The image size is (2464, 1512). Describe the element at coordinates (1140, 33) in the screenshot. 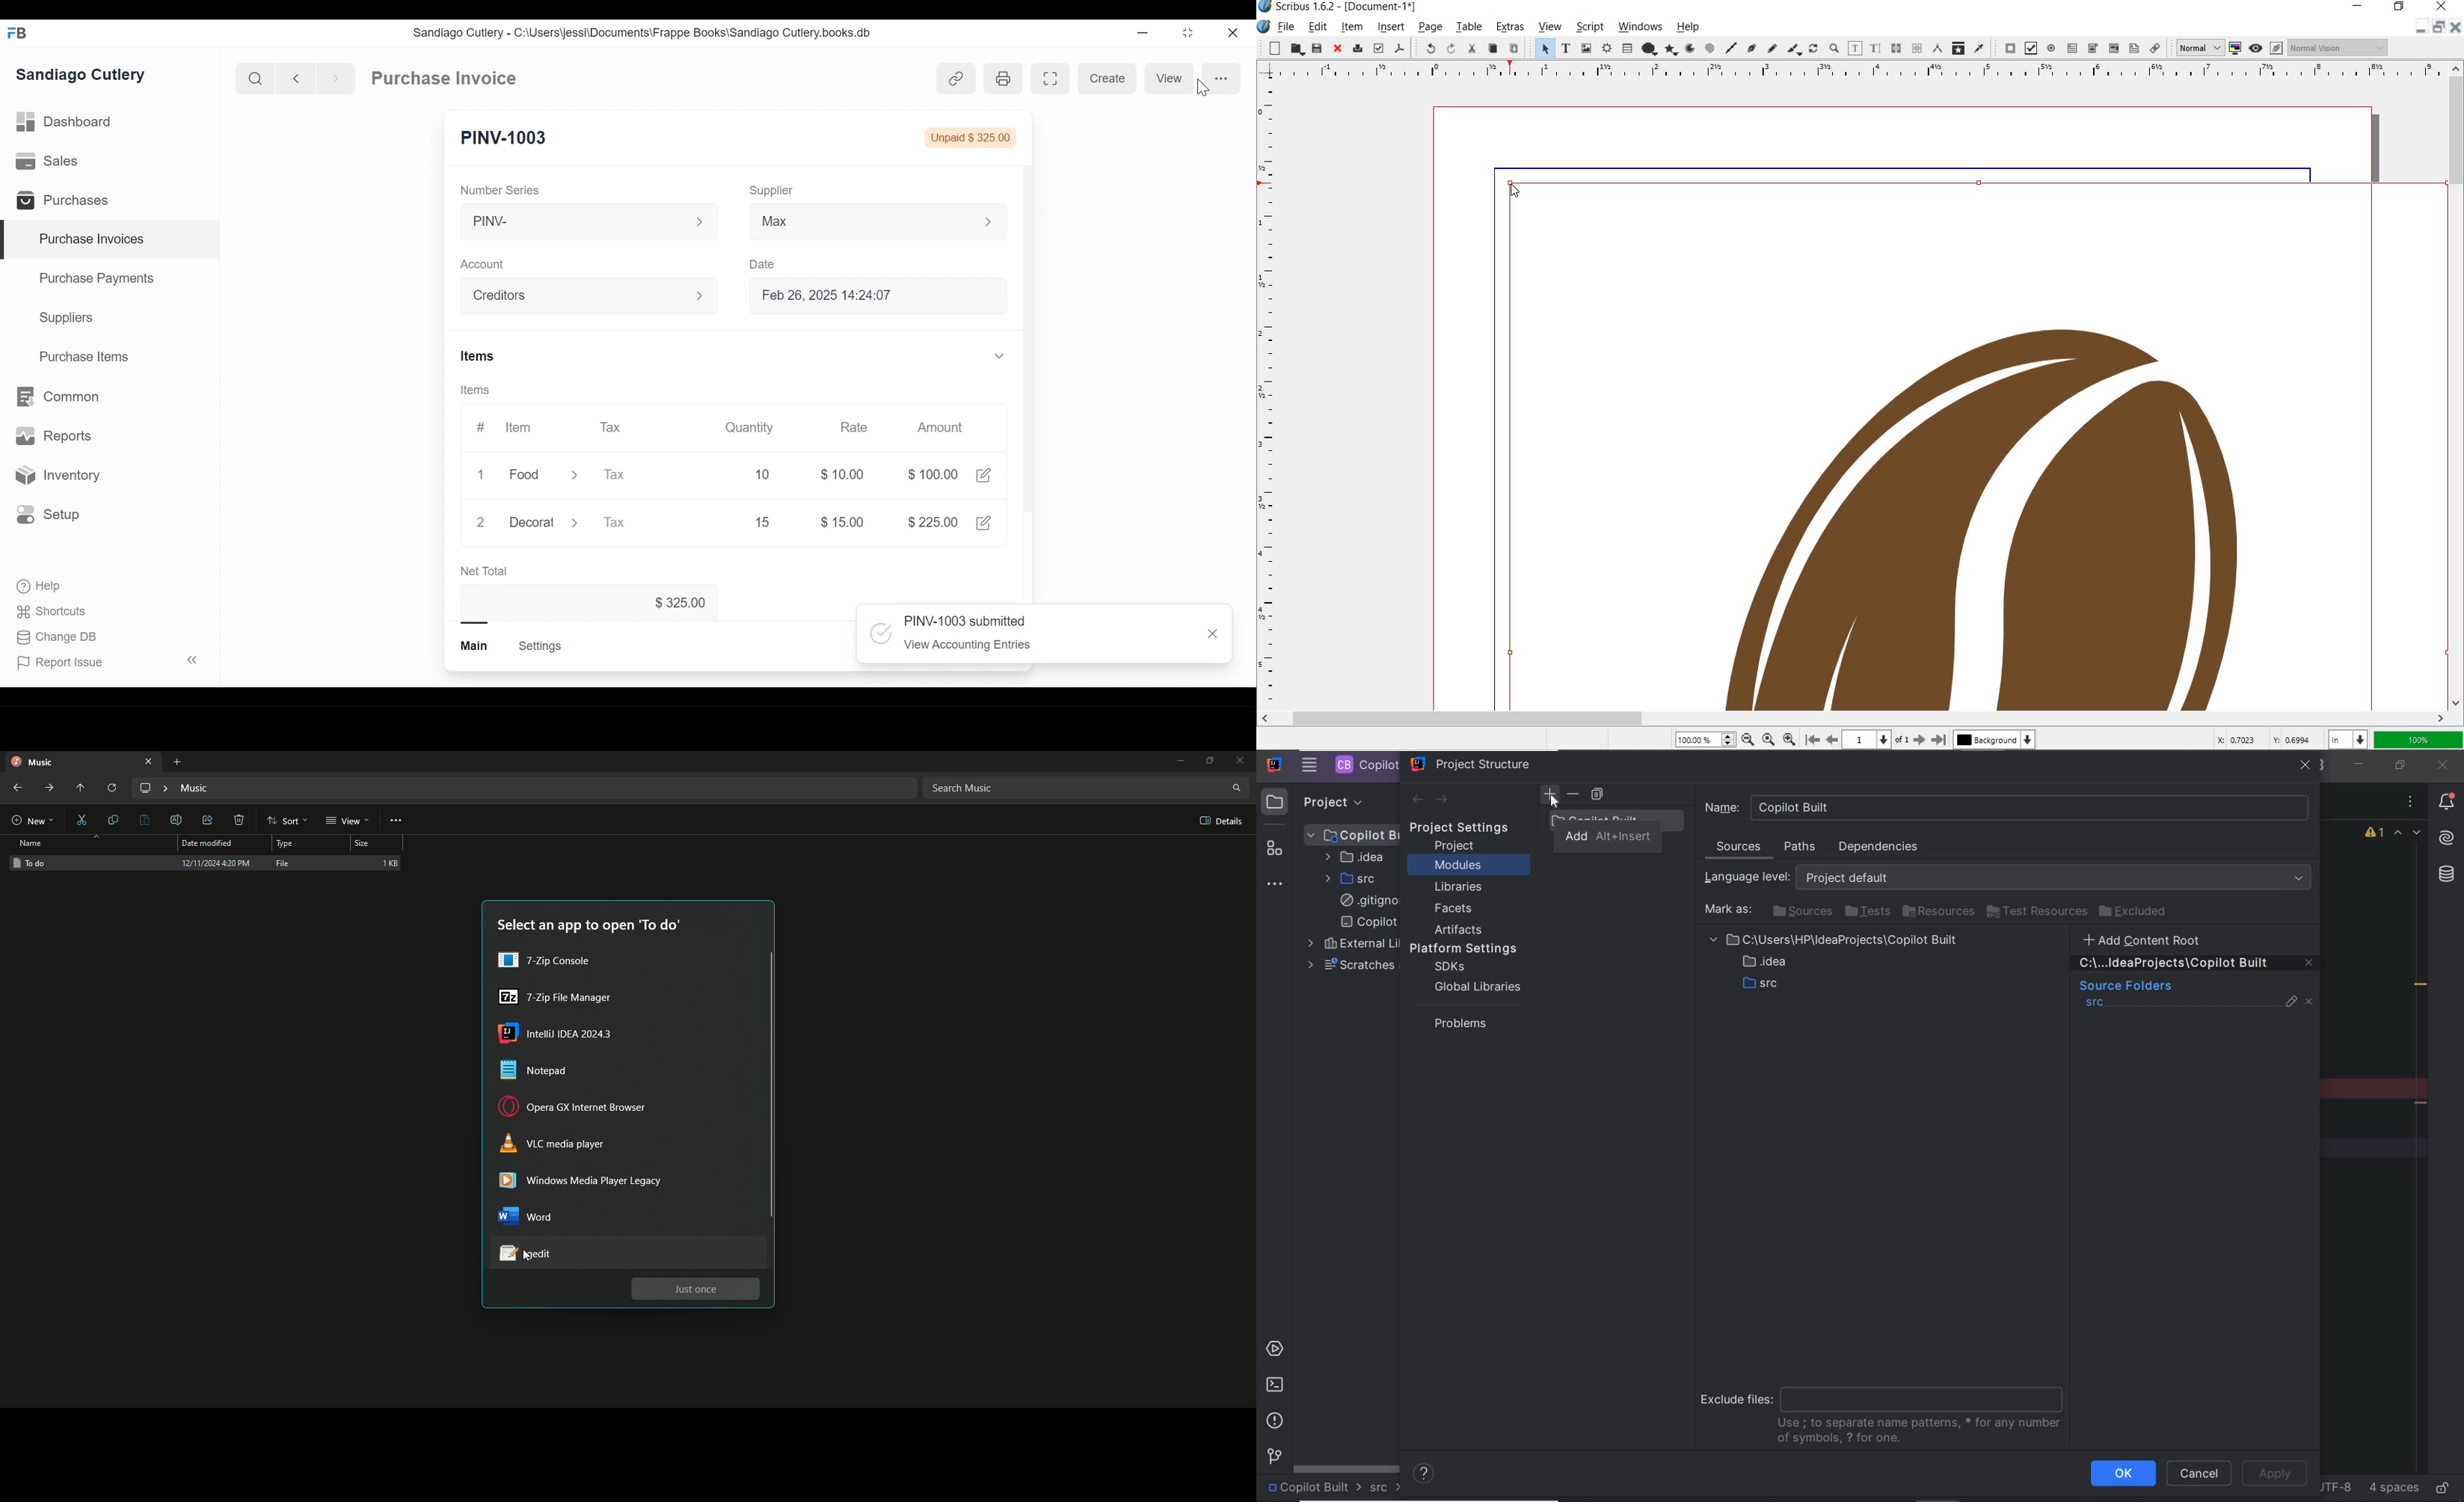

I see `Minimize` at that location.